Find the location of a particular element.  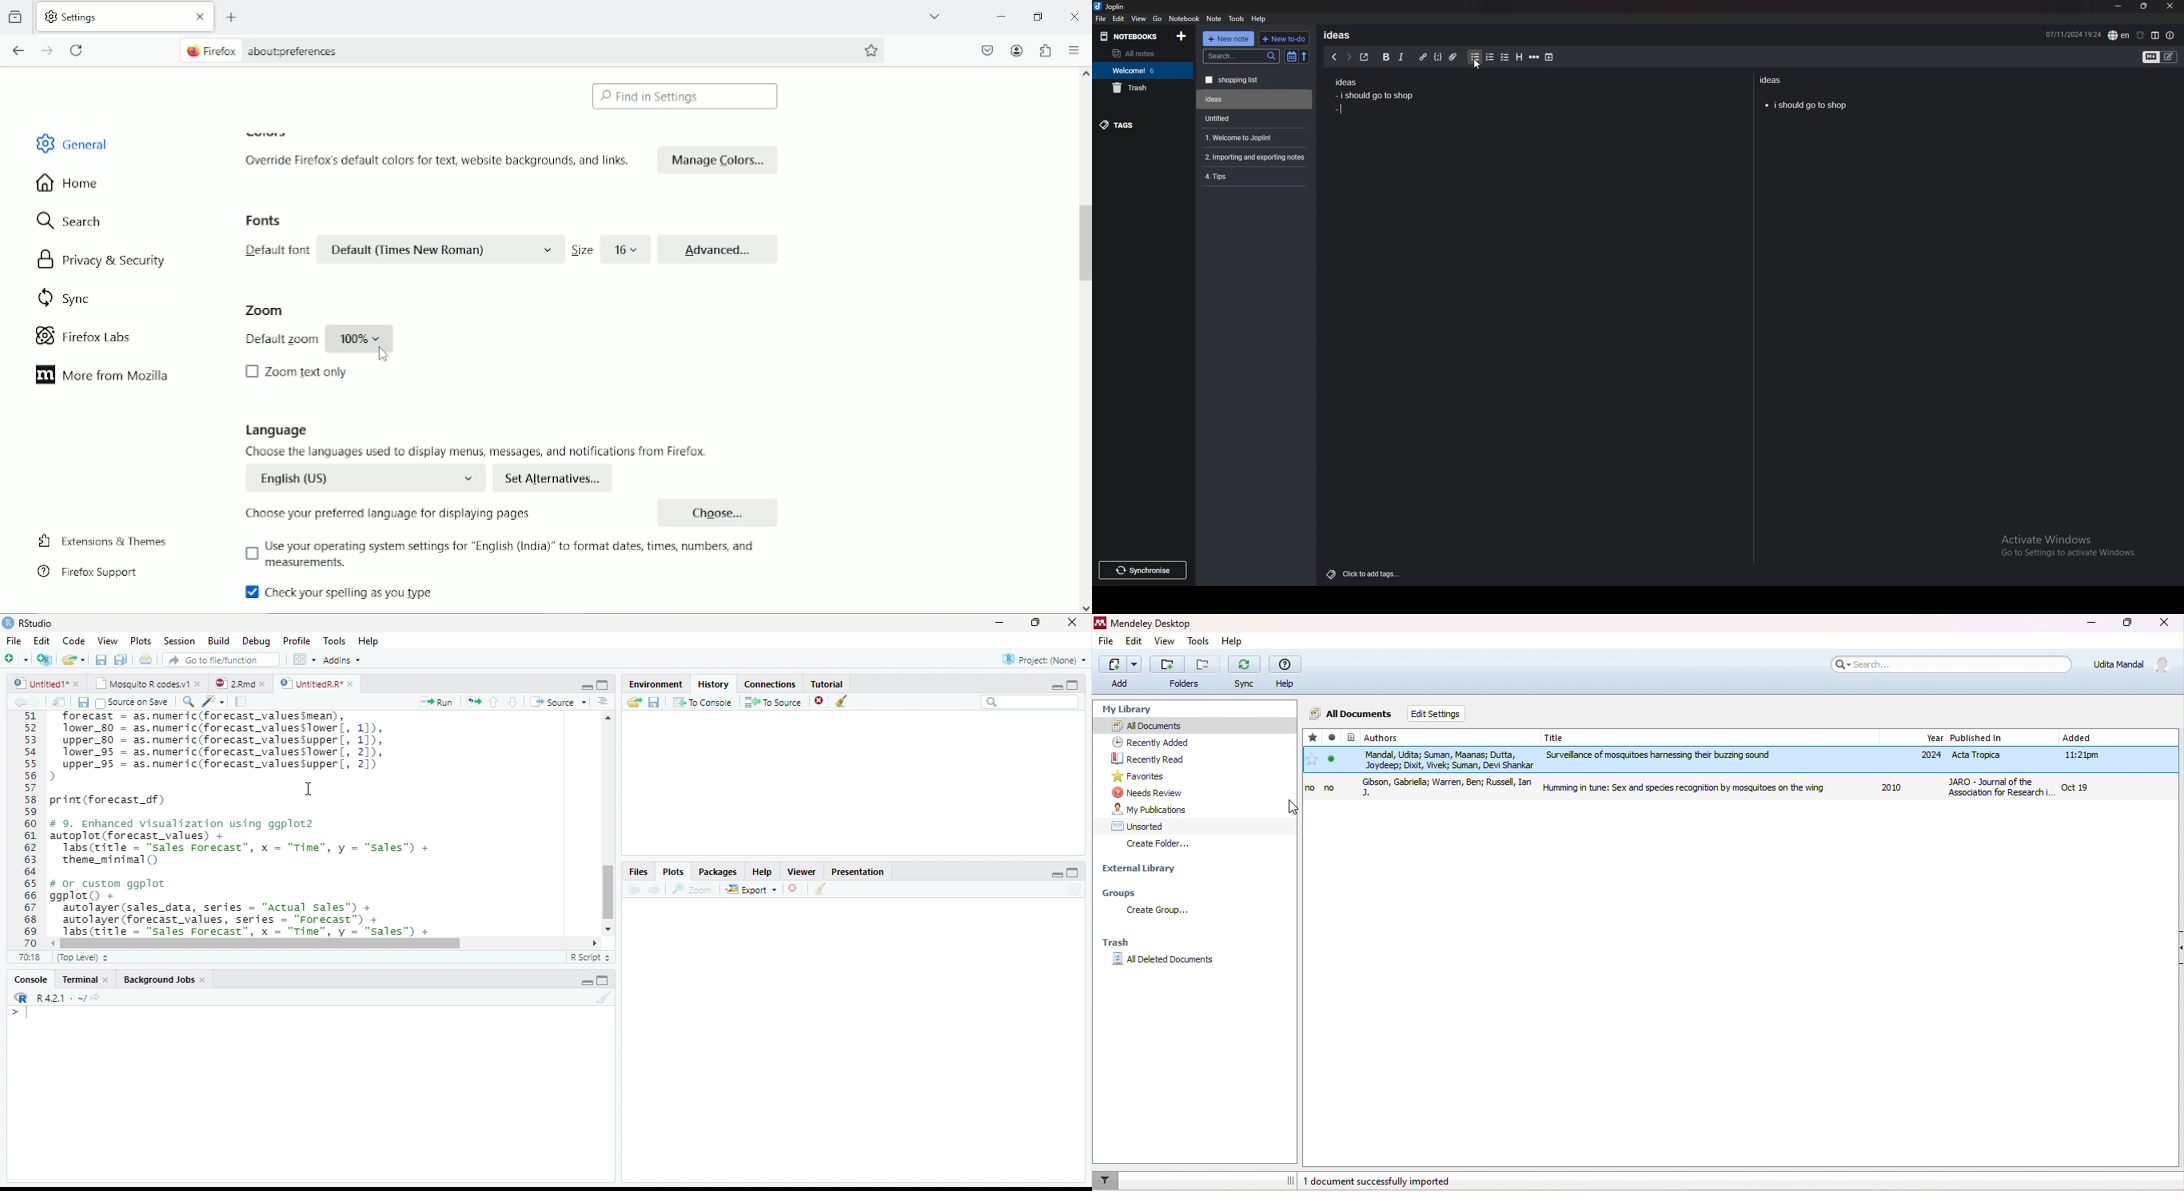

tools is located at coordinates (1237, 19).